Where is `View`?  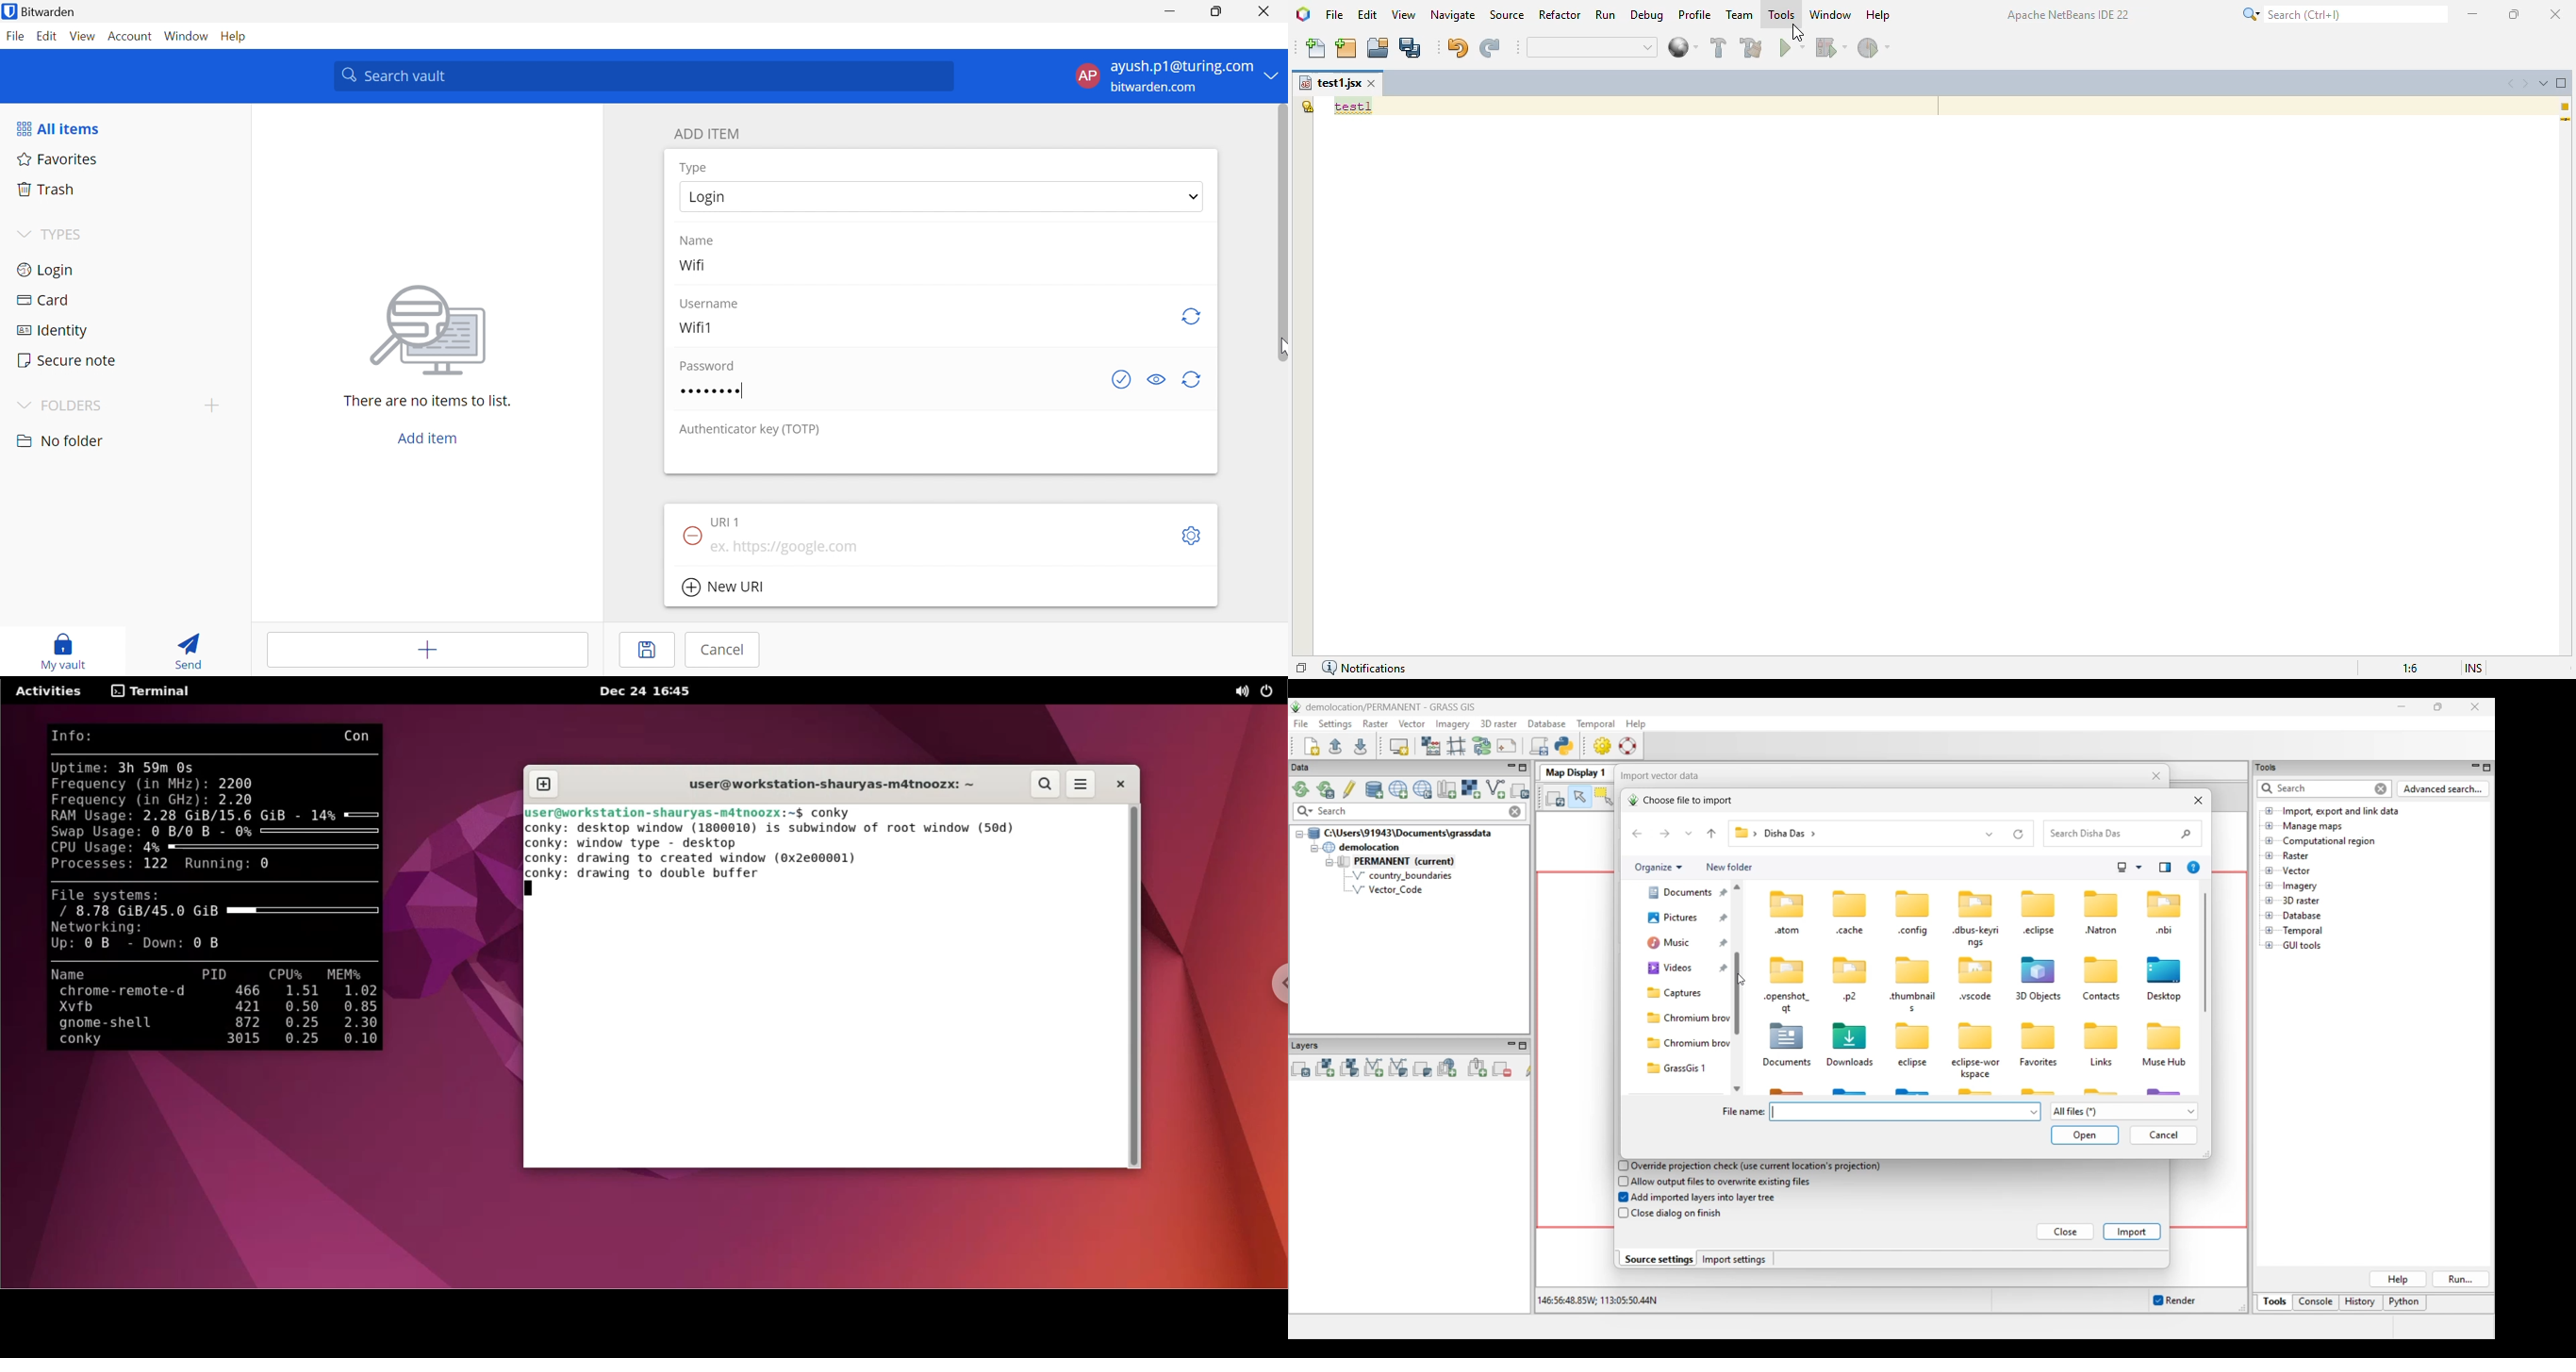 View is located at coordinates (82, 36).